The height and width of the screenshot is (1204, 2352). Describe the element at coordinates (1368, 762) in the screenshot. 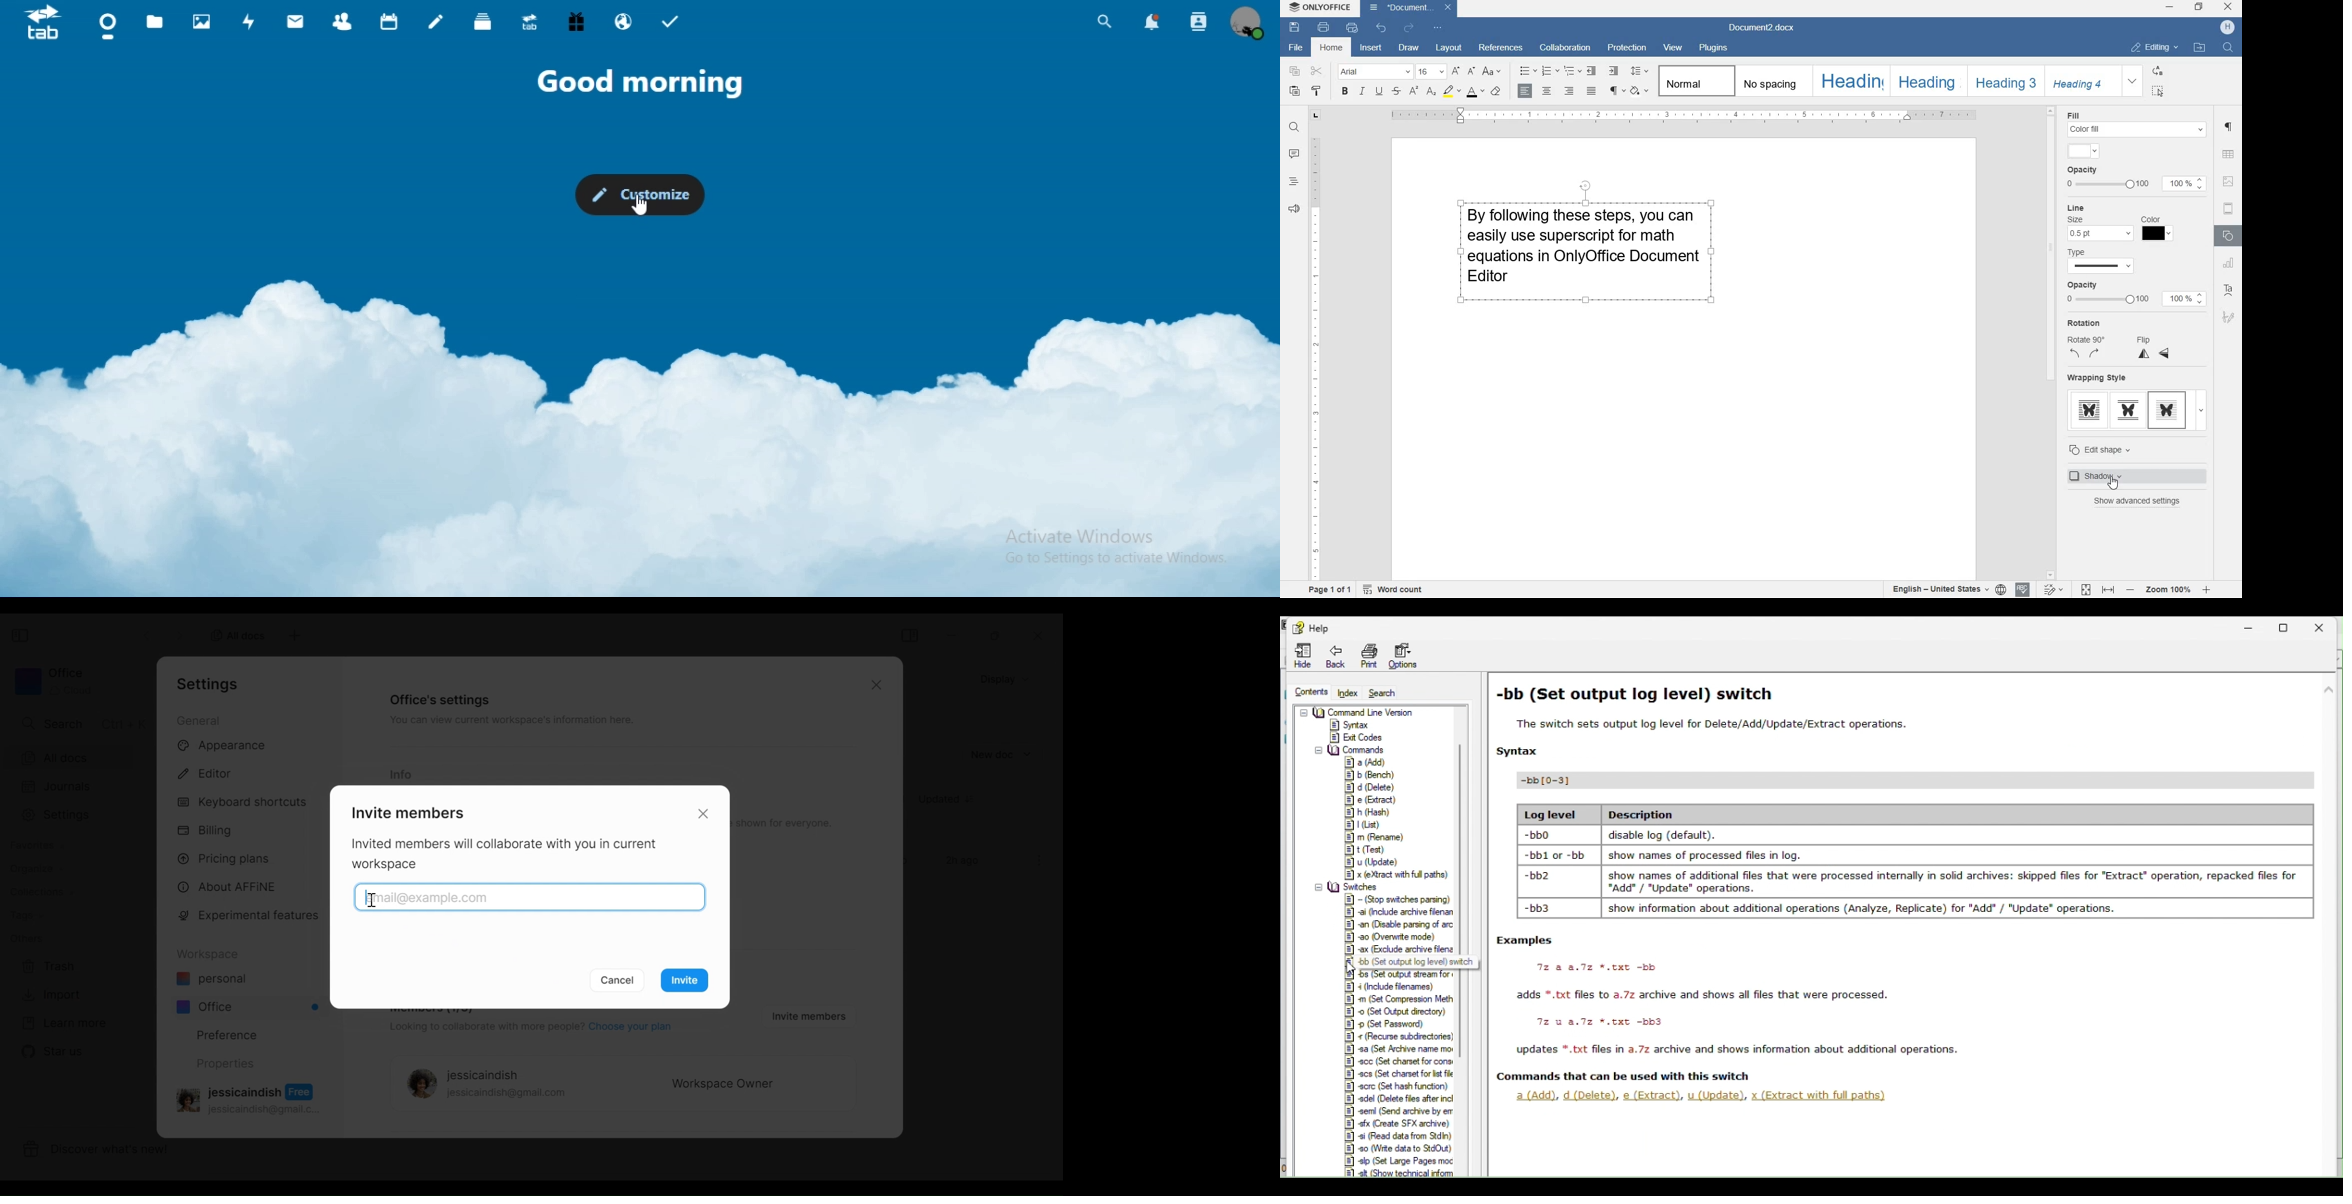

I see `=] a (Add)` at that location.